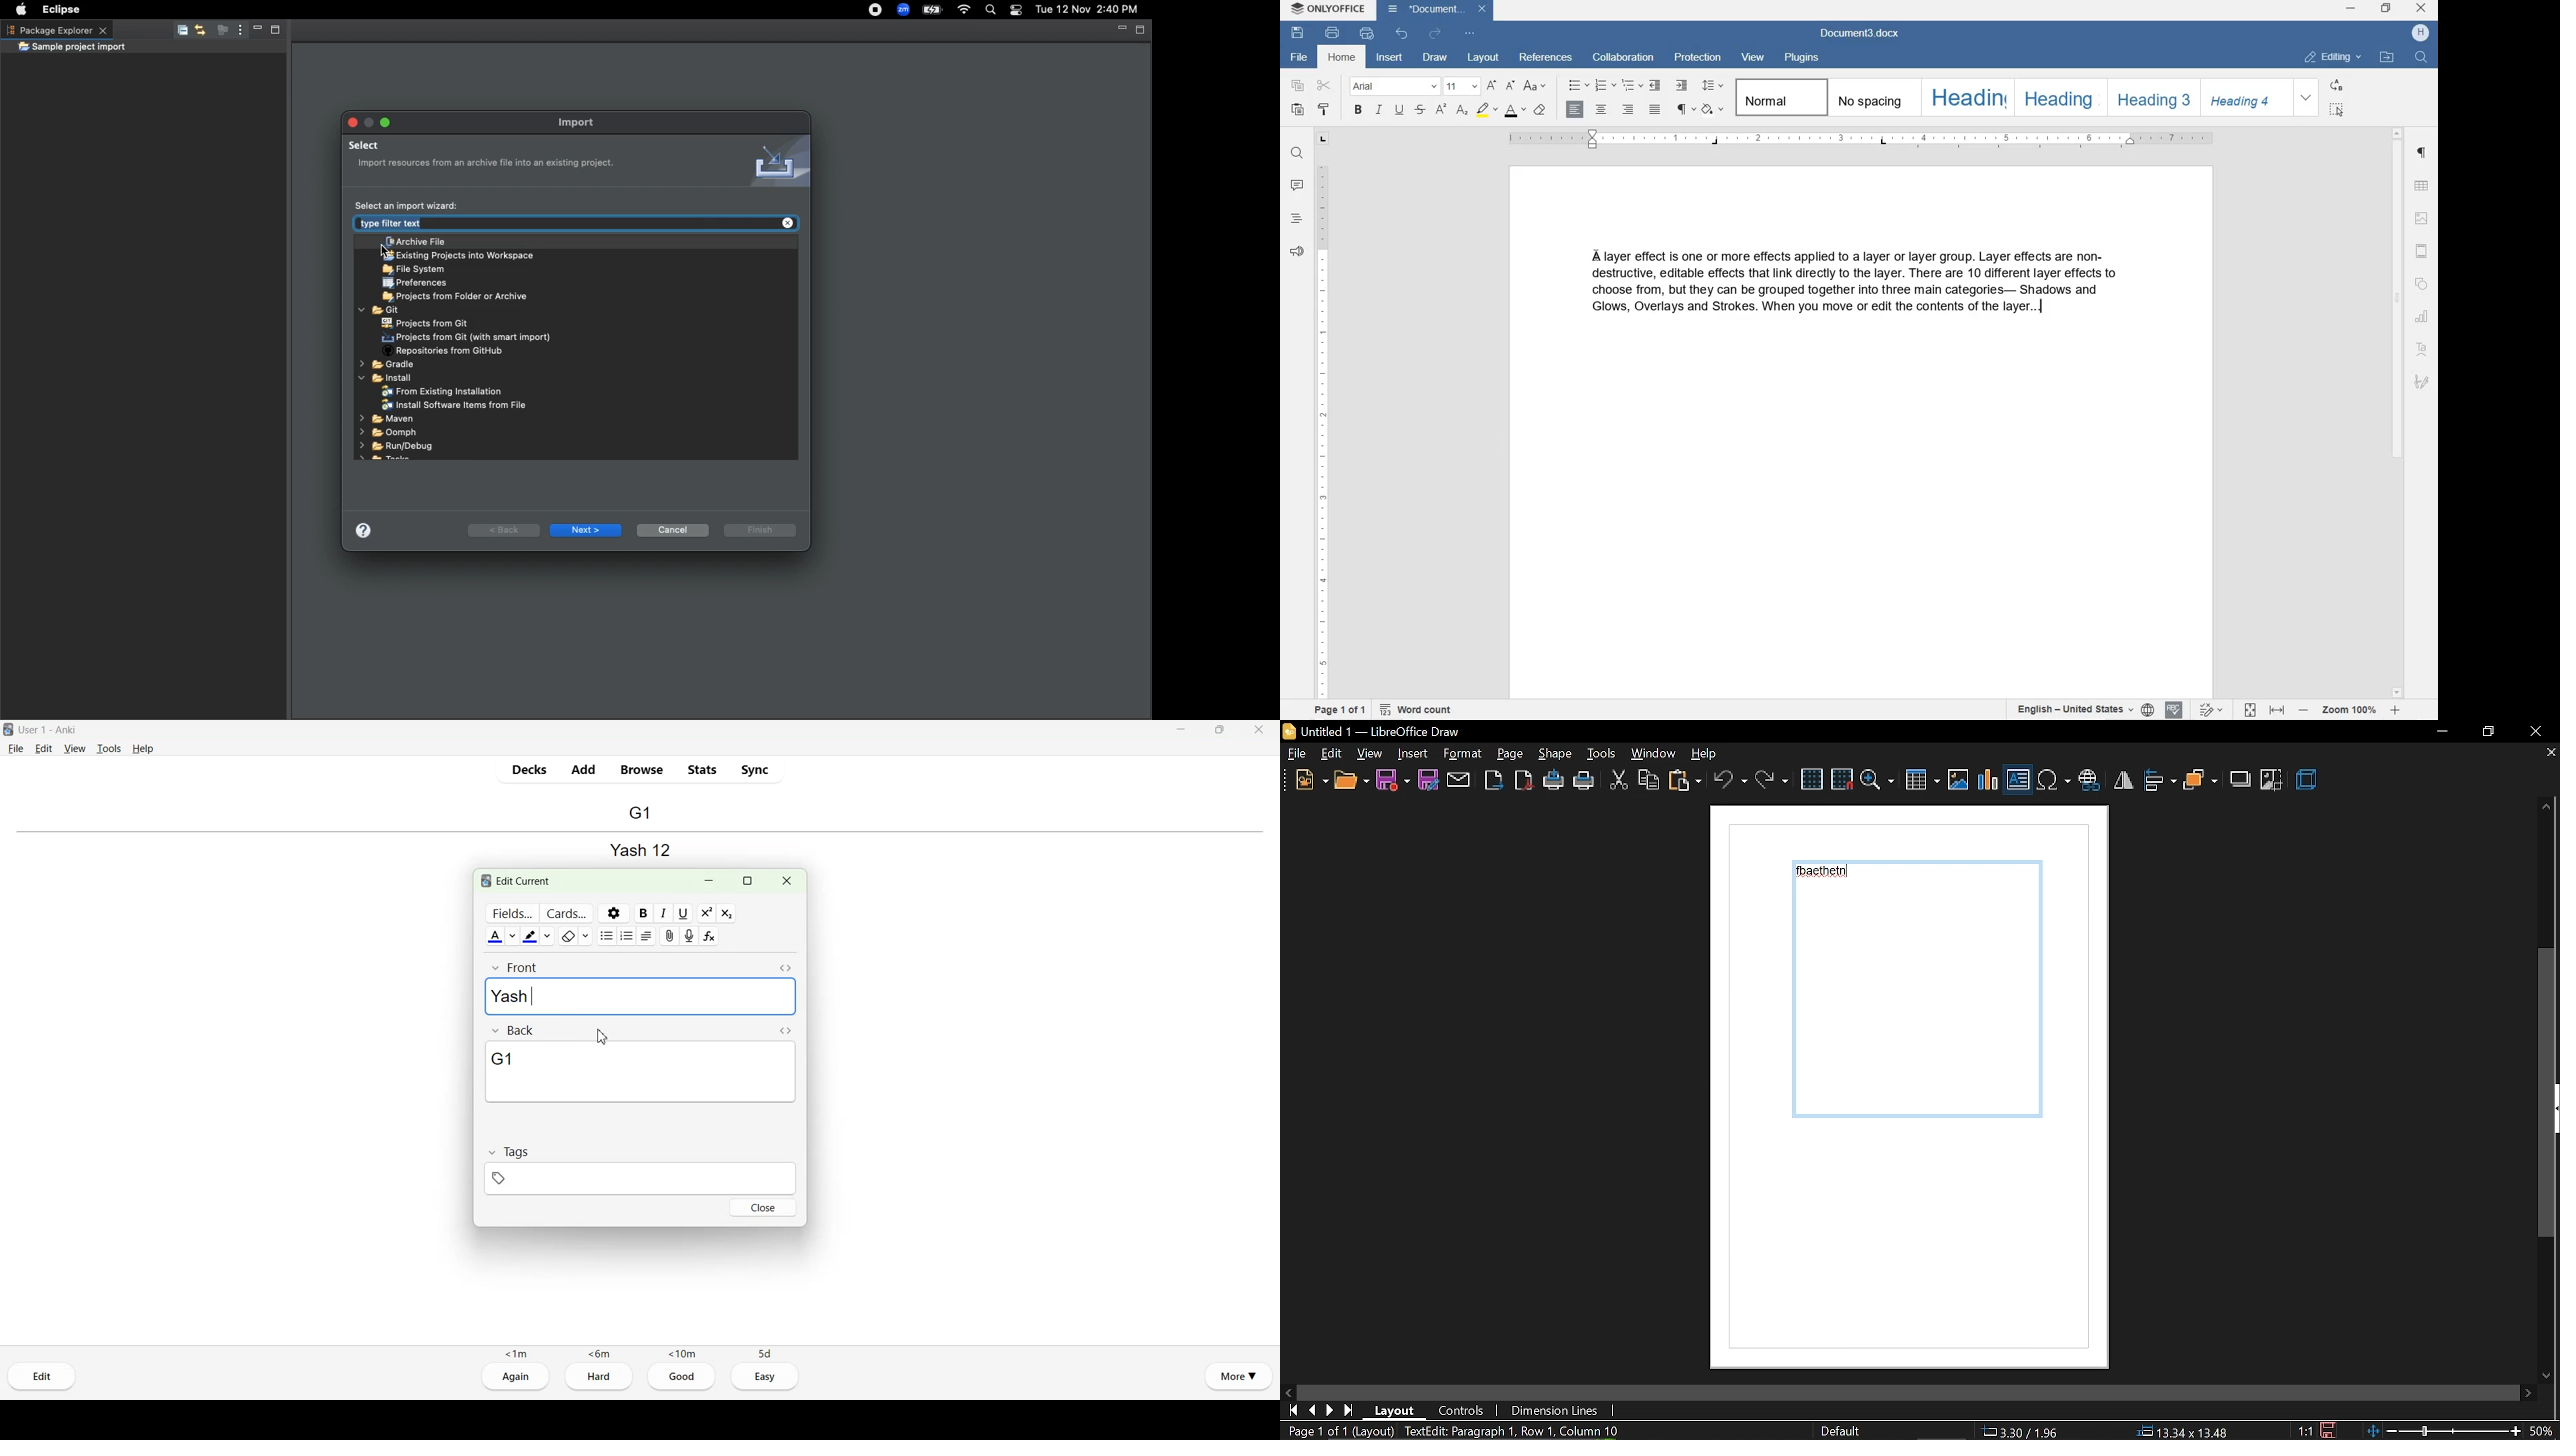 This screenshot has height=1456, width=2576. What do you see at coordinates (1435, 11) in the screenshot?
I see `Document3.docx` at bounding box center [1435, 11].